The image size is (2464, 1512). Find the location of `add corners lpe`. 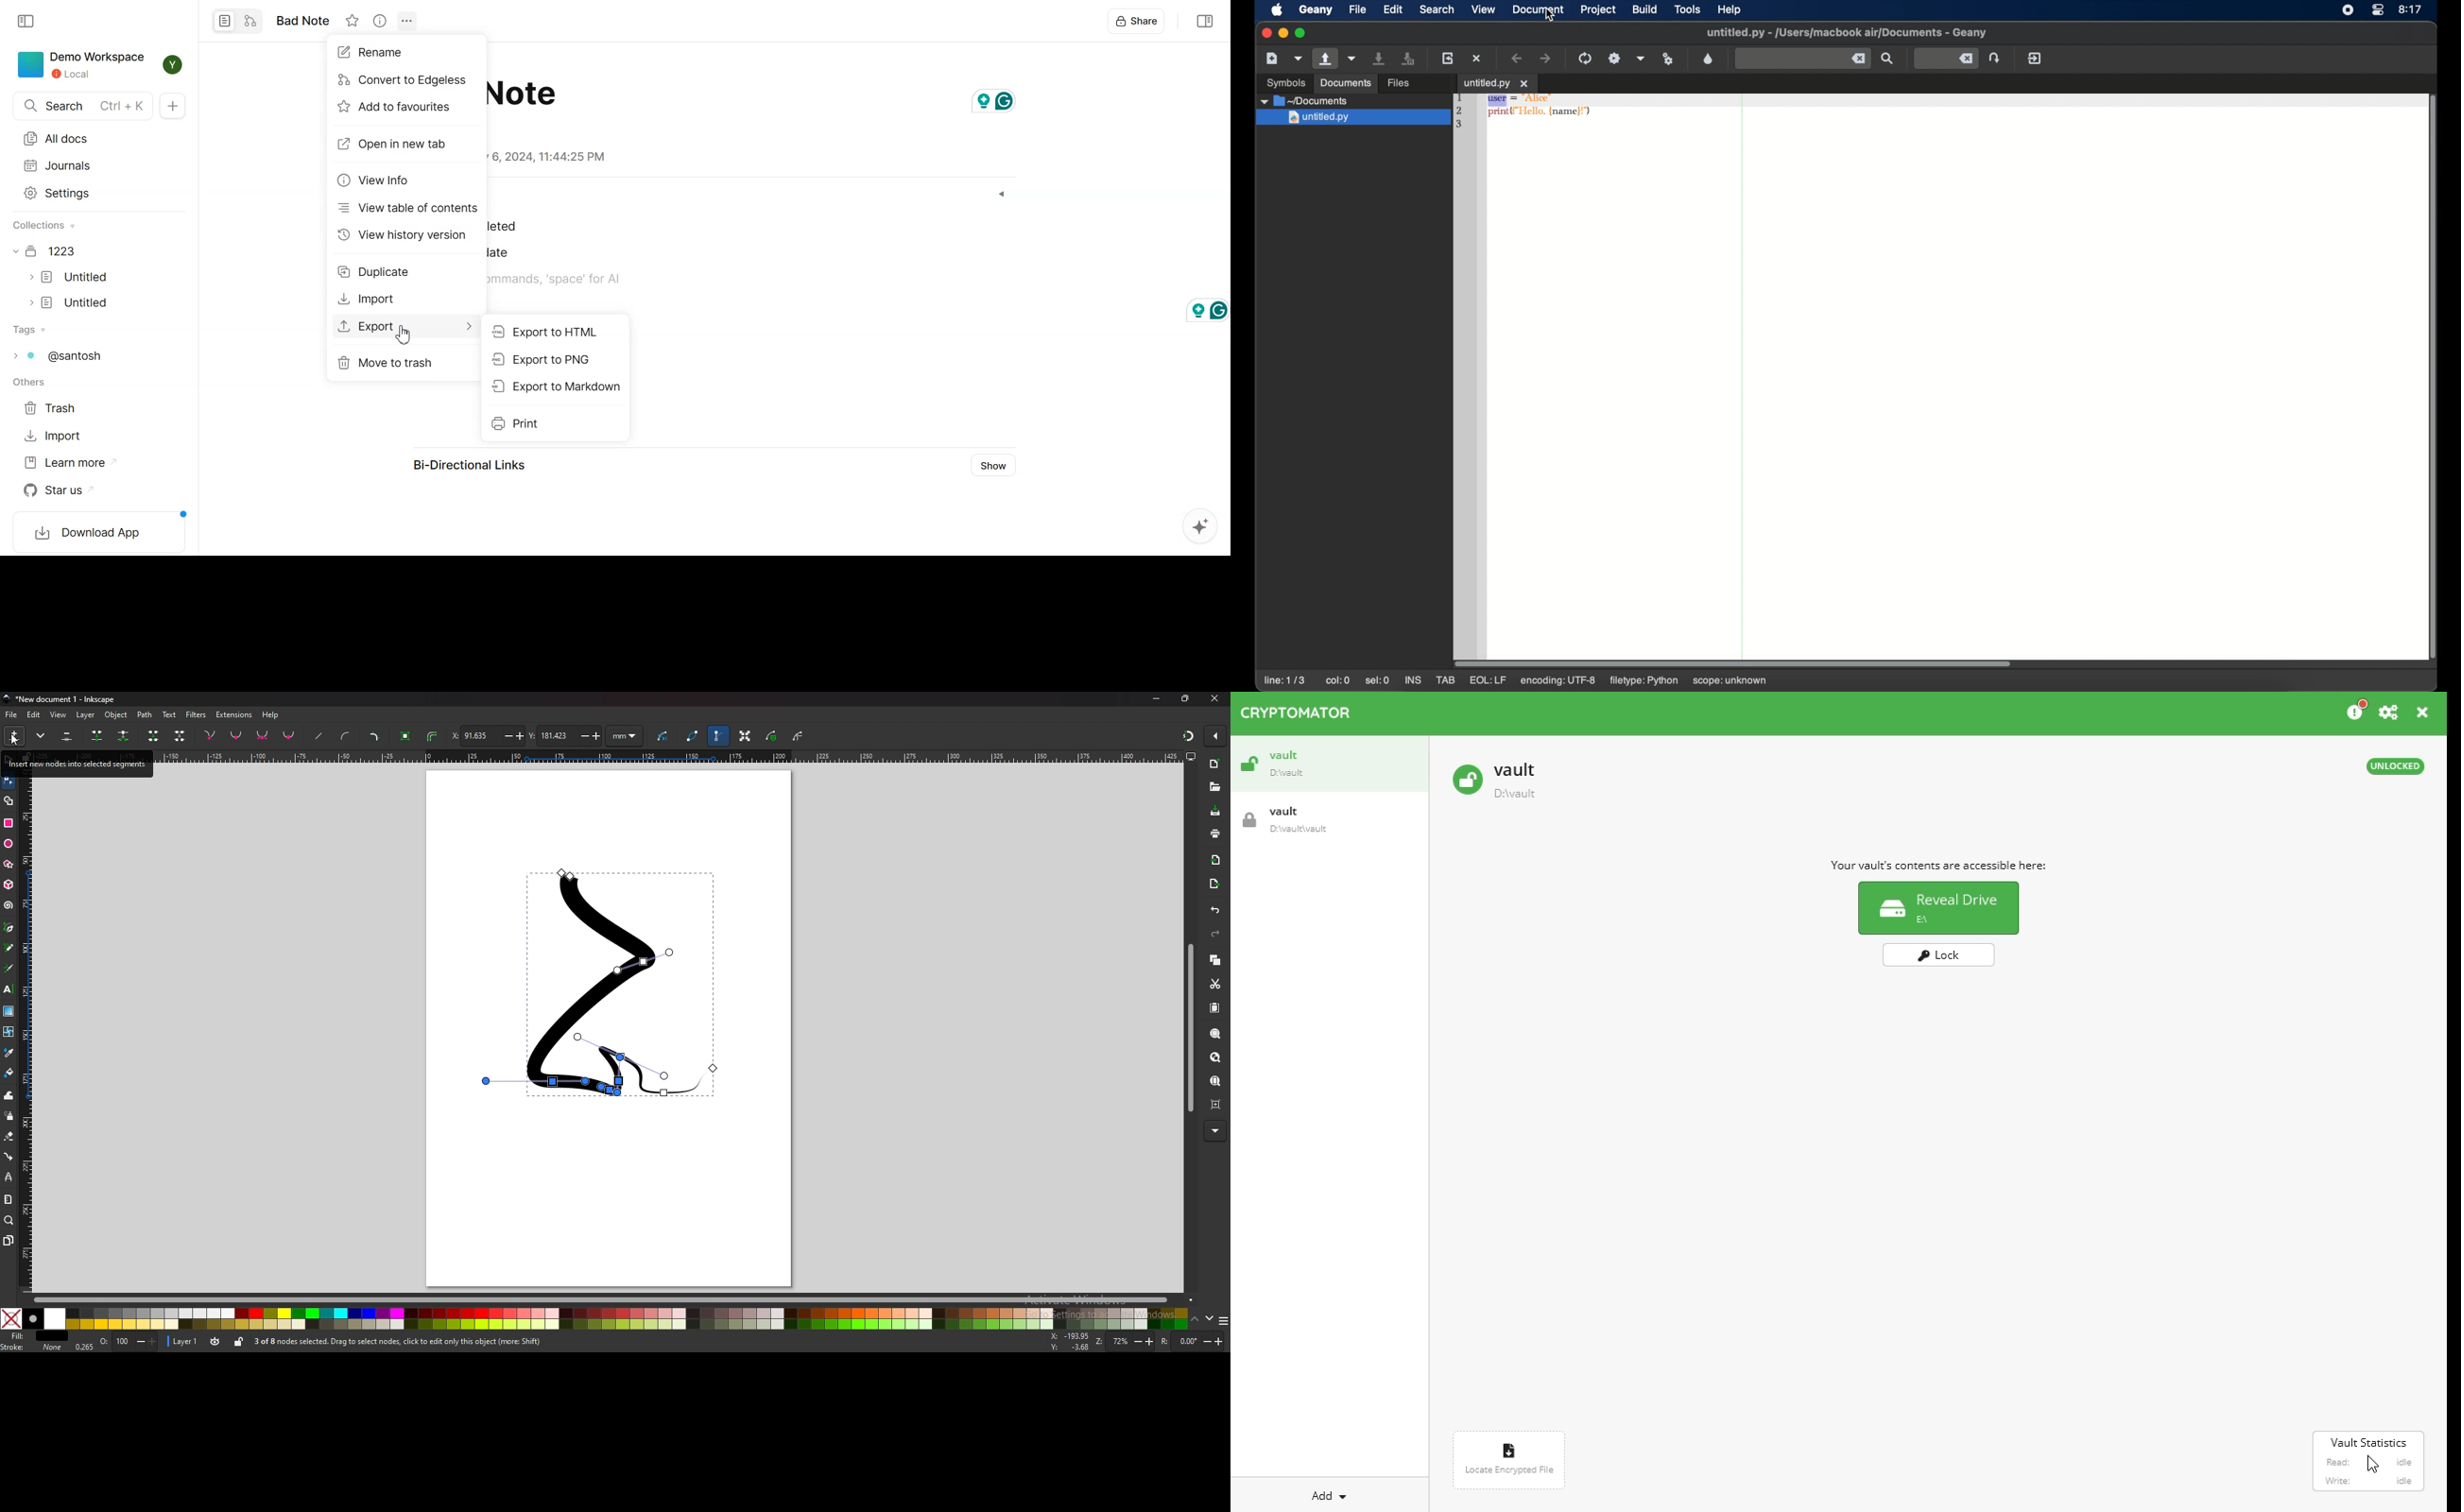

add corners lpe is located at coordinates (376, 736).